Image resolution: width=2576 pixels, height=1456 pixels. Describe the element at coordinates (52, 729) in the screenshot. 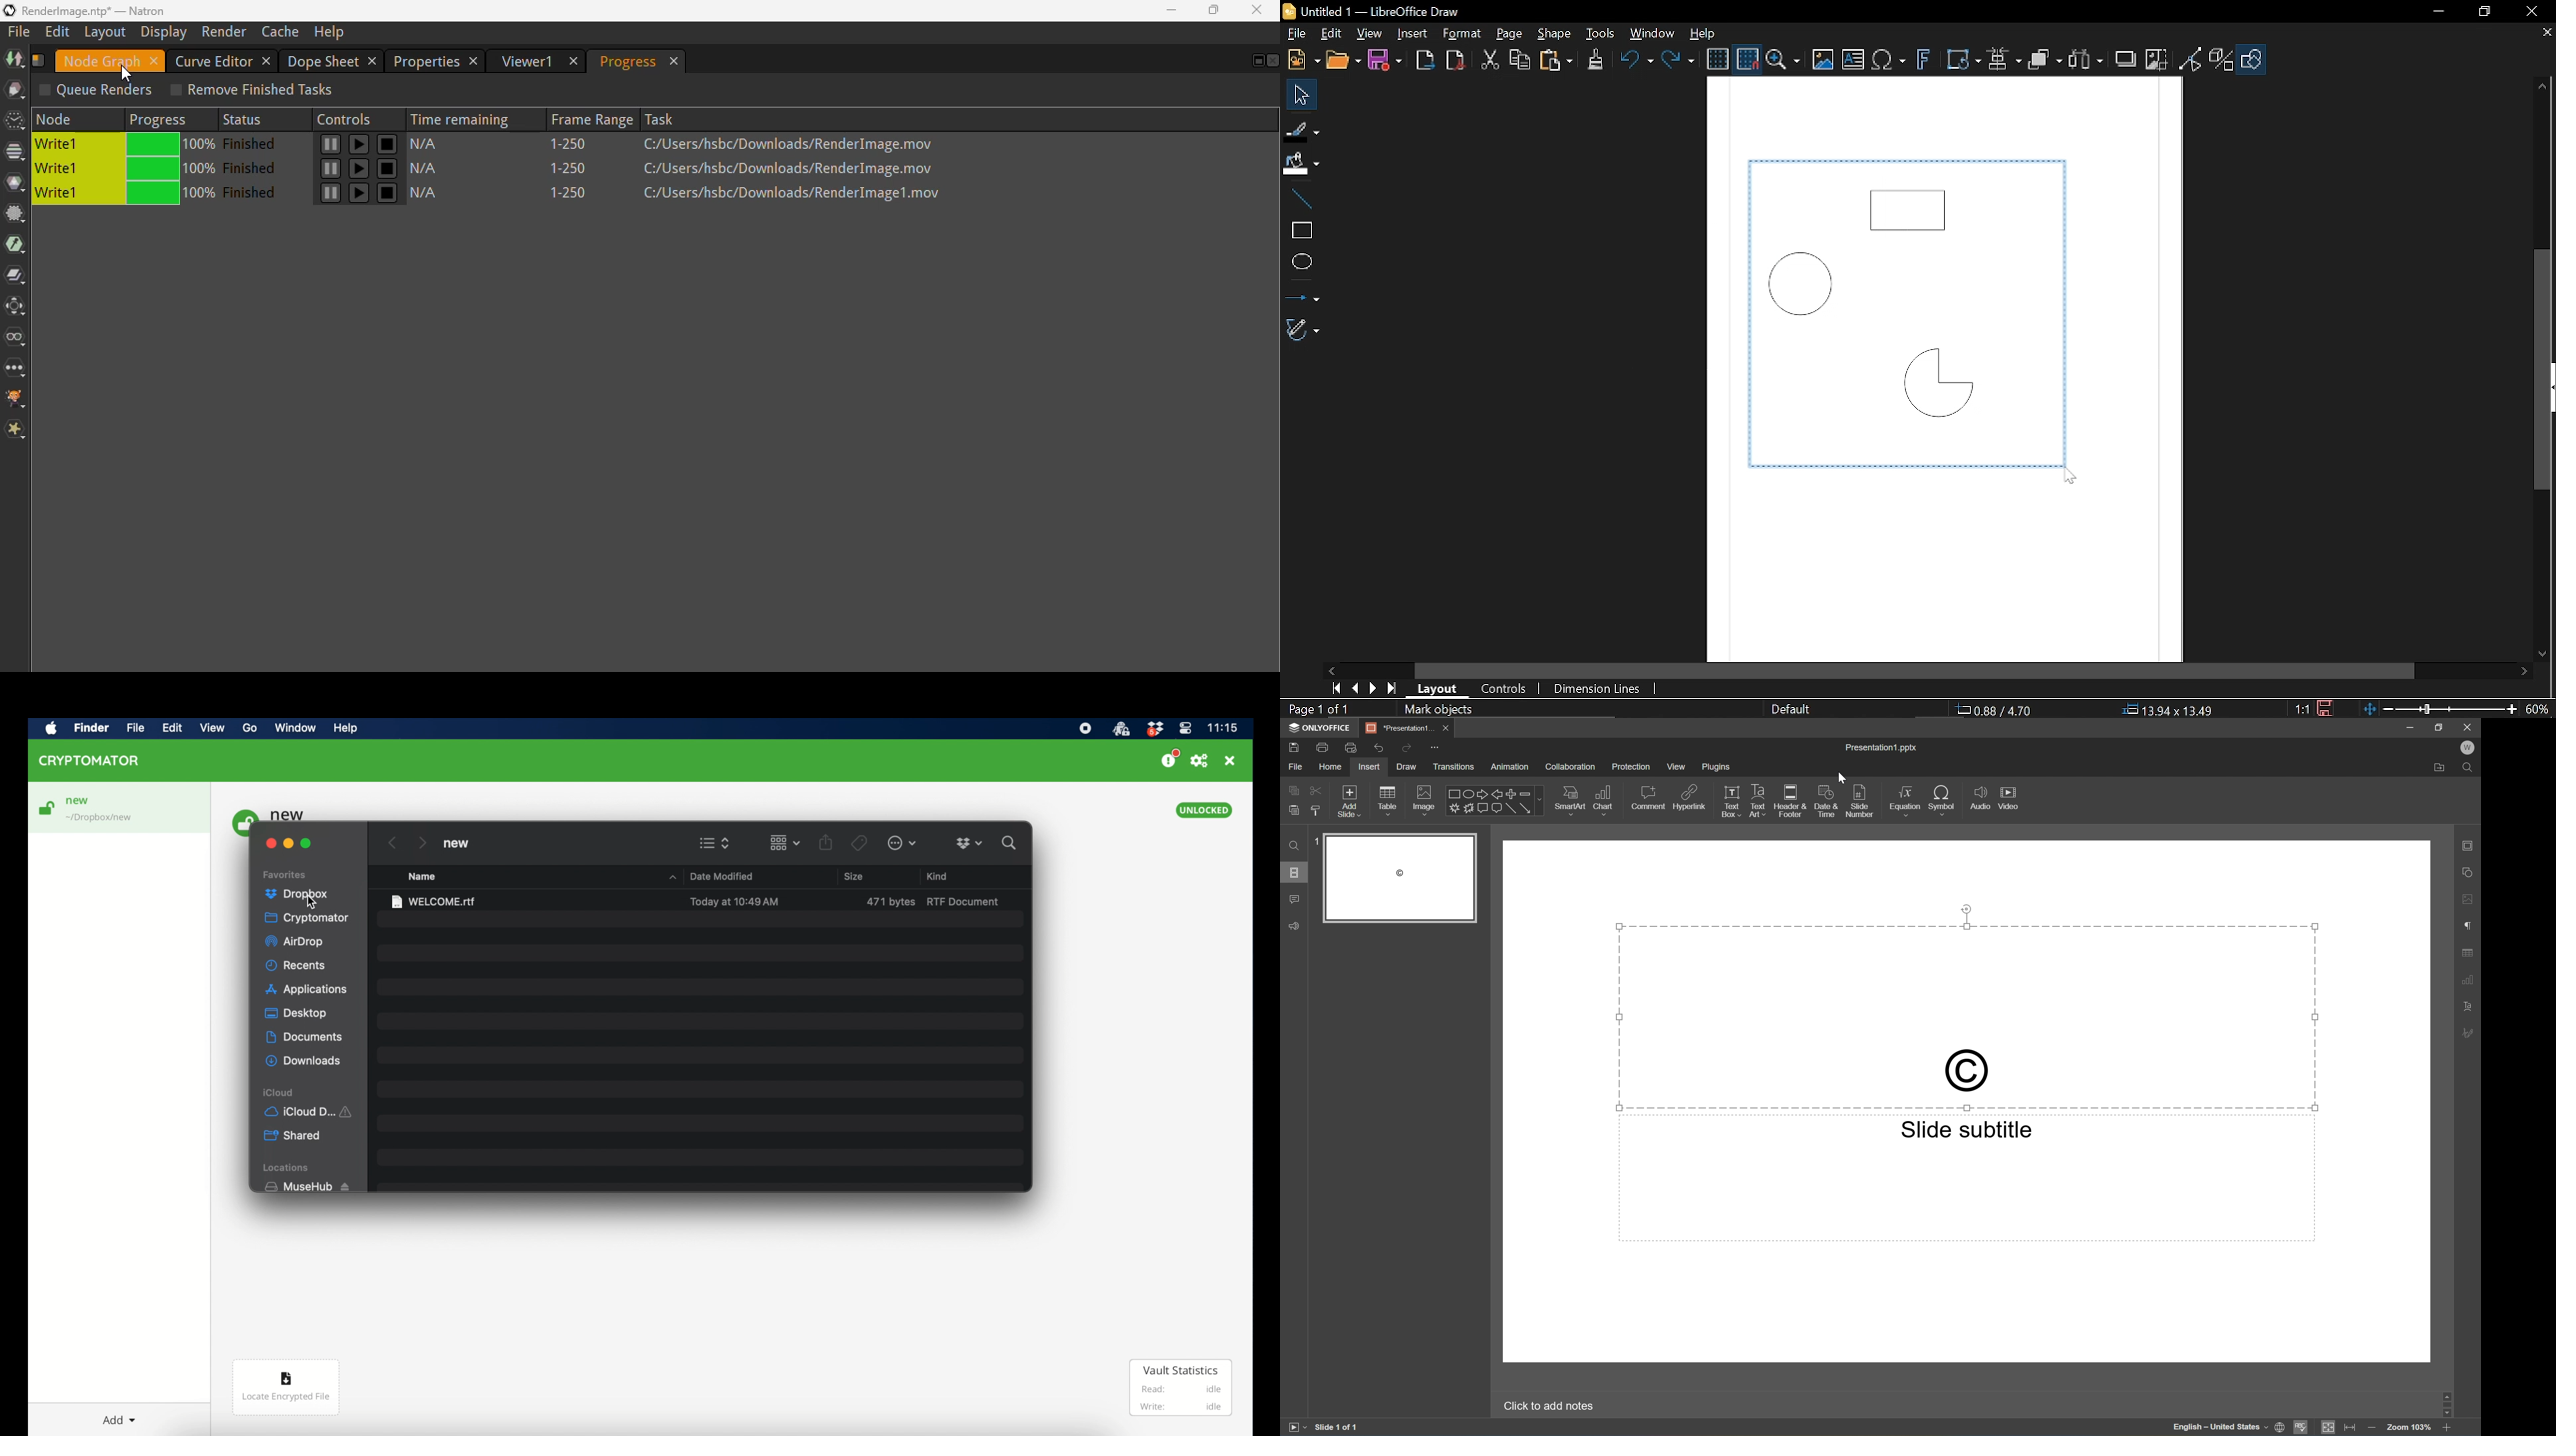

I see `apple icon` at that location.